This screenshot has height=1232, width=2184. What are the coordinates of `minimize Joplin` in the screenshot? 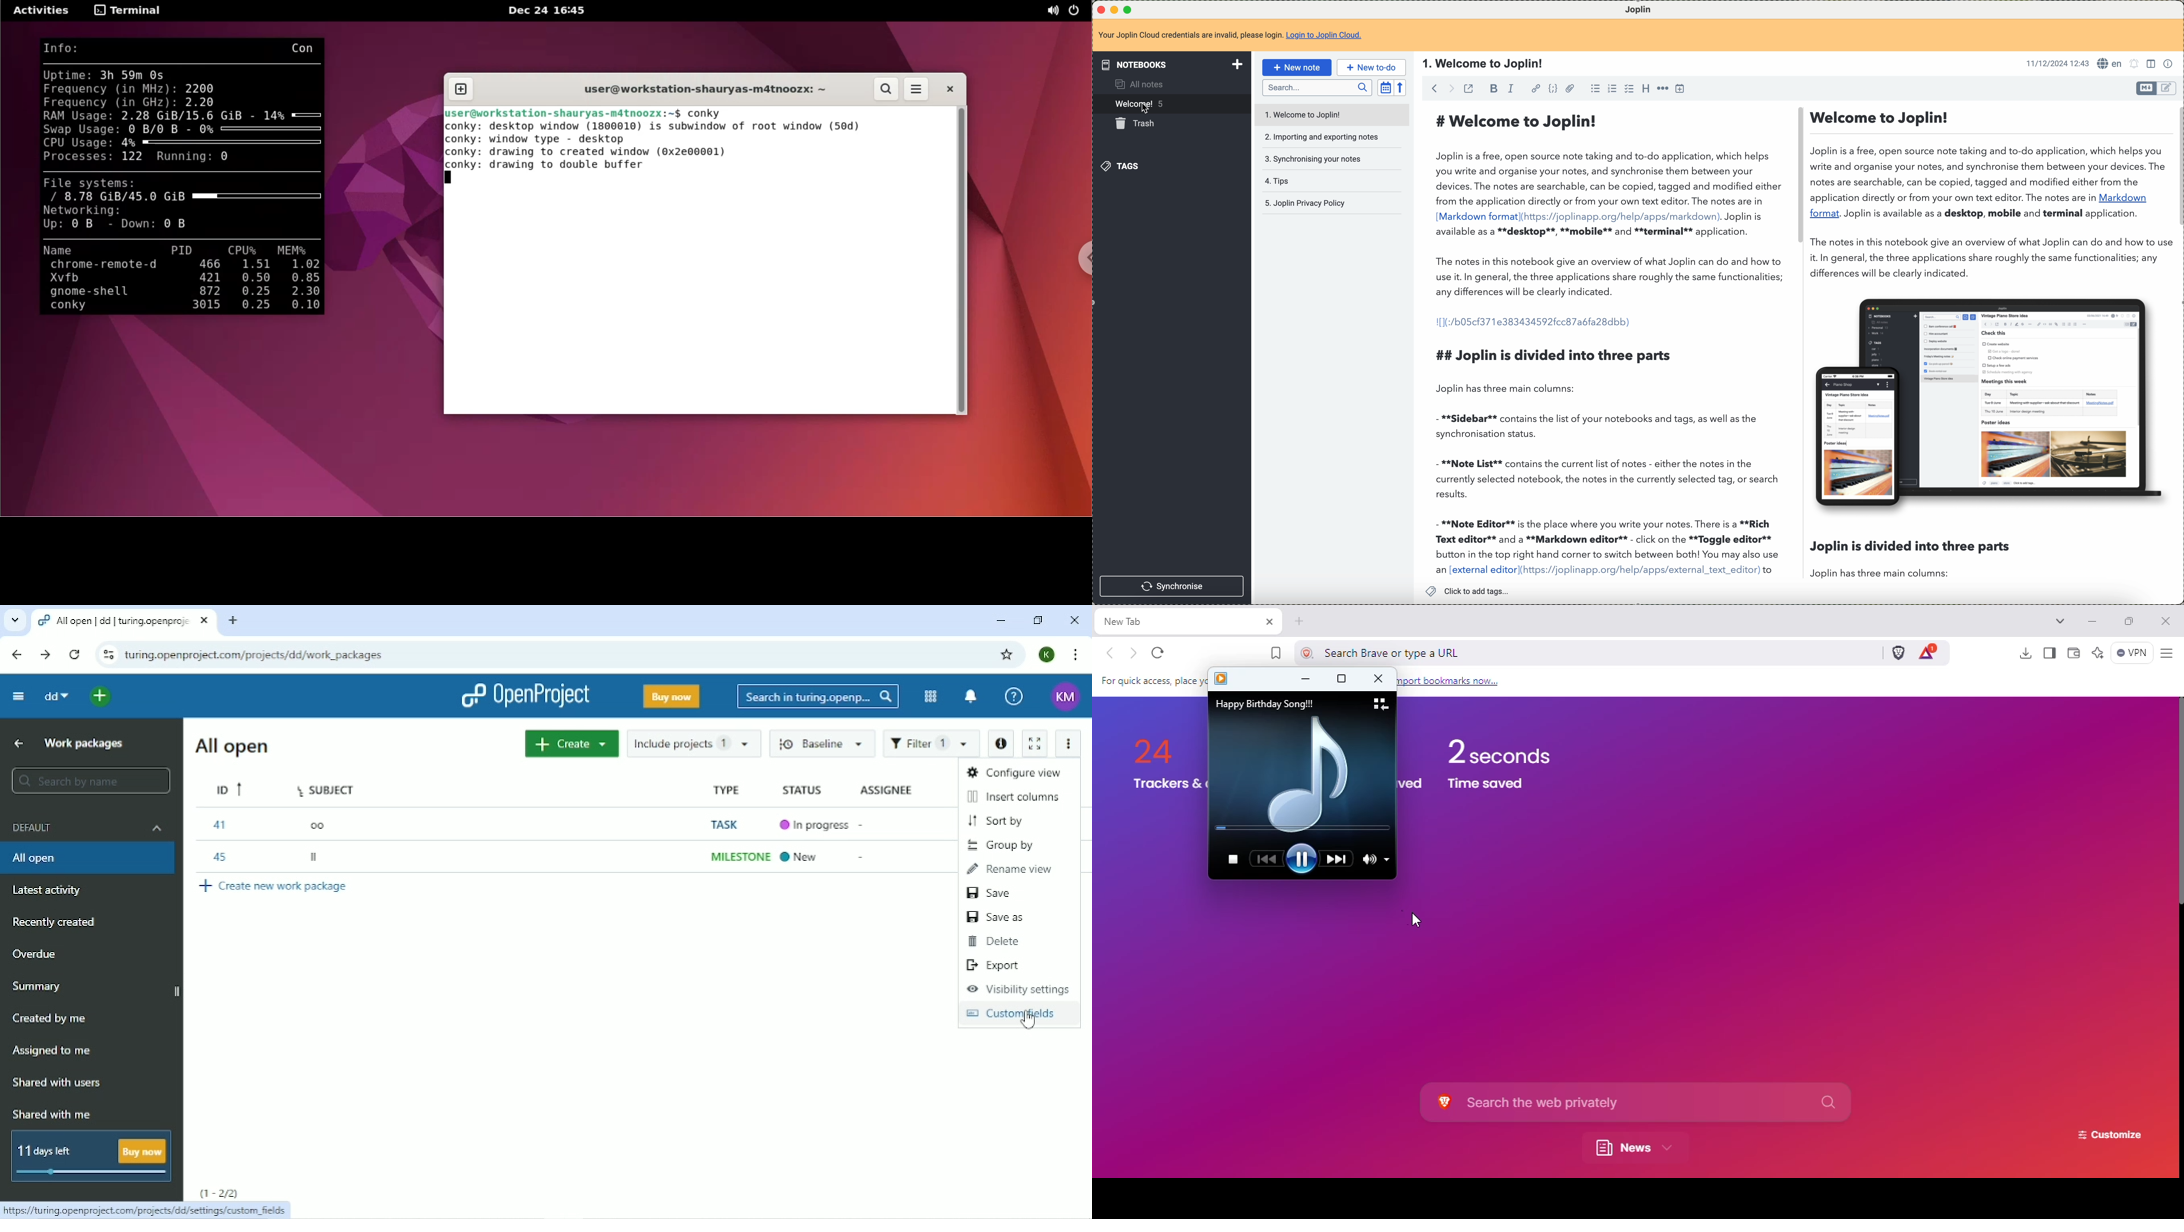 It's located at (1114, 10).